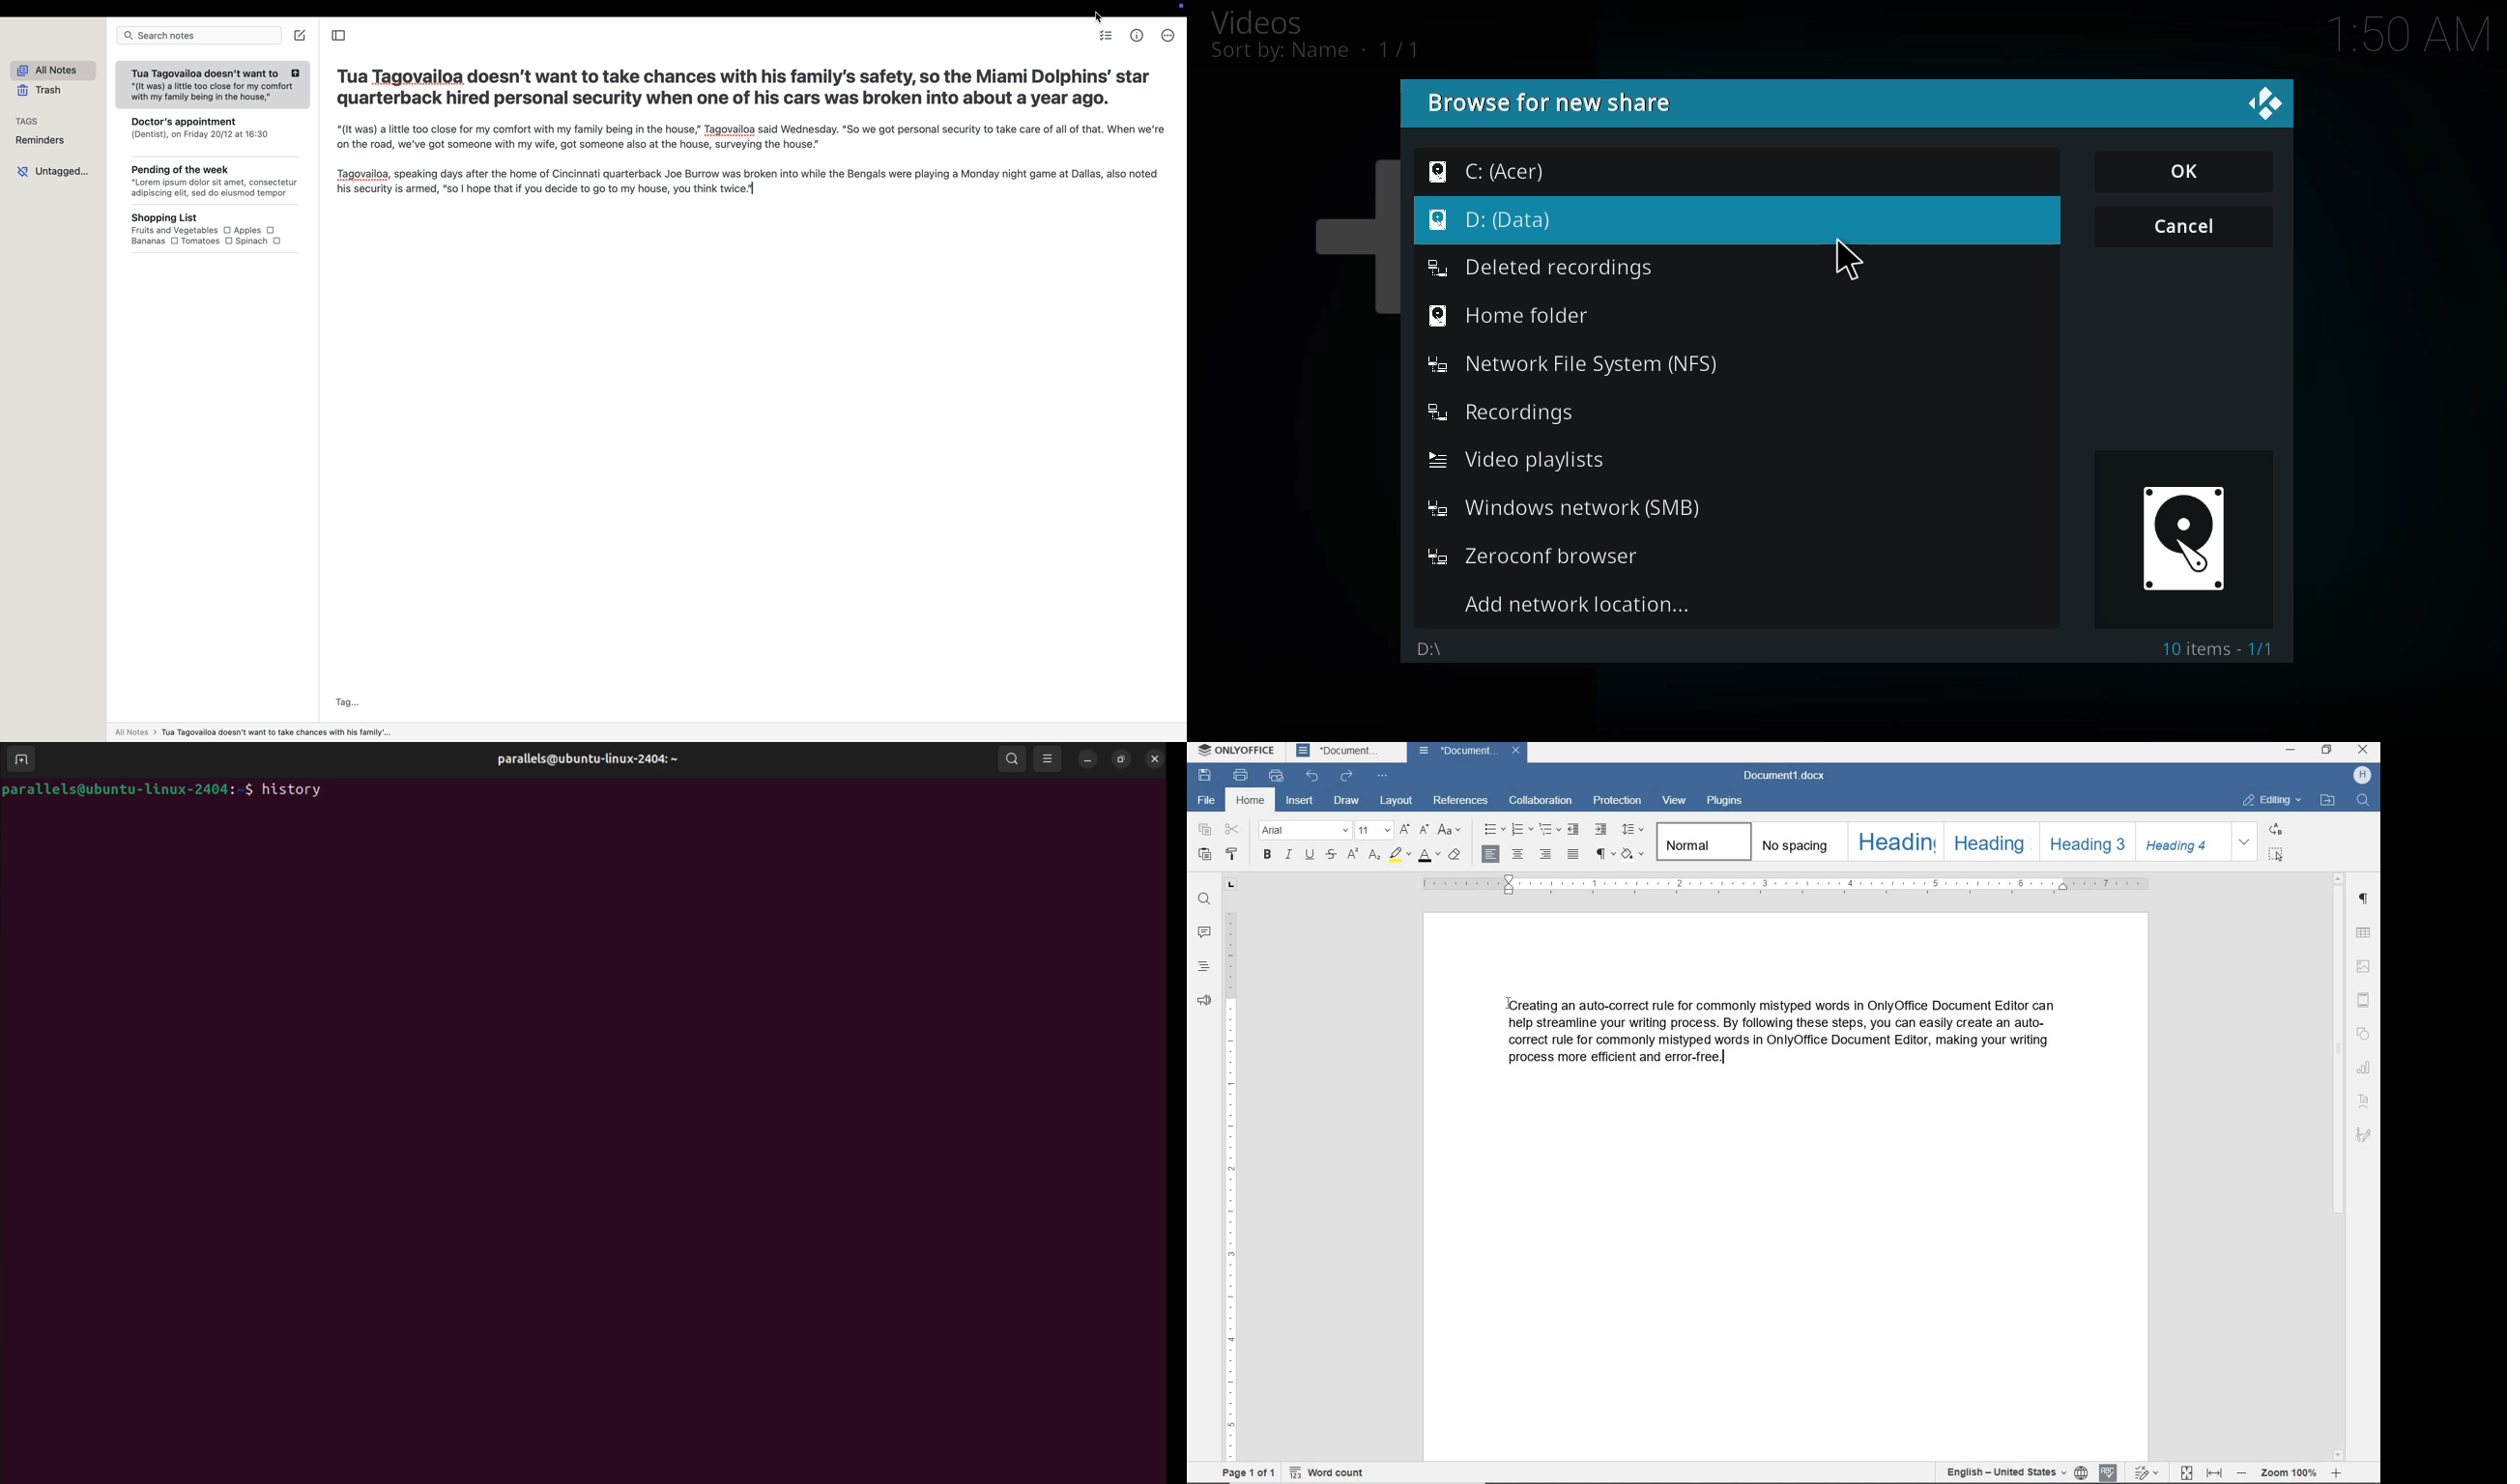 This screenshot has width=2520, height=1484. What do you see at coordinates (1458, 800) in the screenshot?
I see `references` at bounding box center [1458, 800].